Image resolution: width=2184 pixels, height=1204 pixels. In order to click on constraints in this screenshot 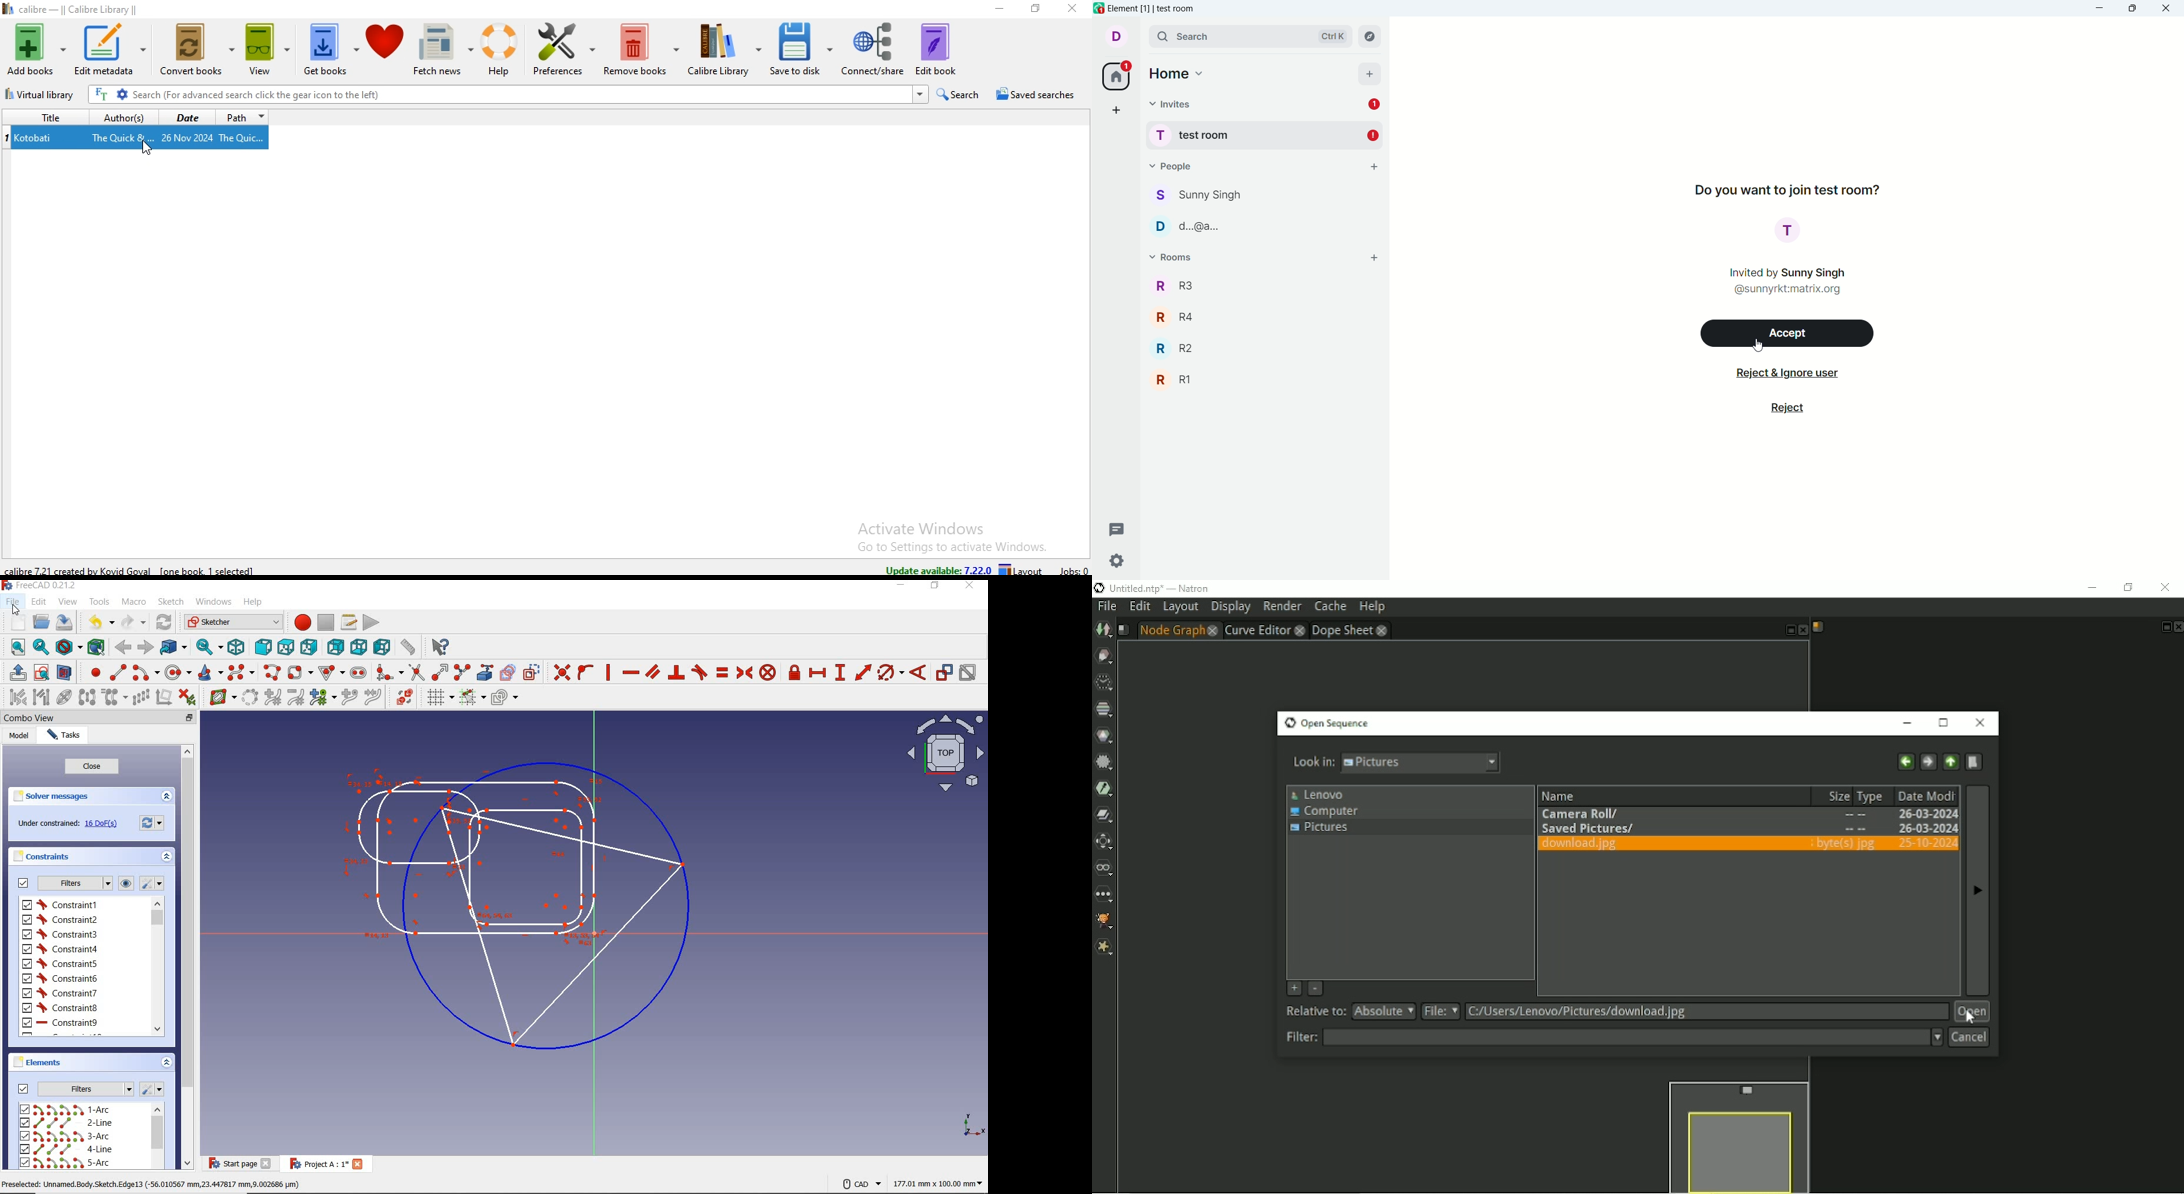, I will do `click(69, 856)`.